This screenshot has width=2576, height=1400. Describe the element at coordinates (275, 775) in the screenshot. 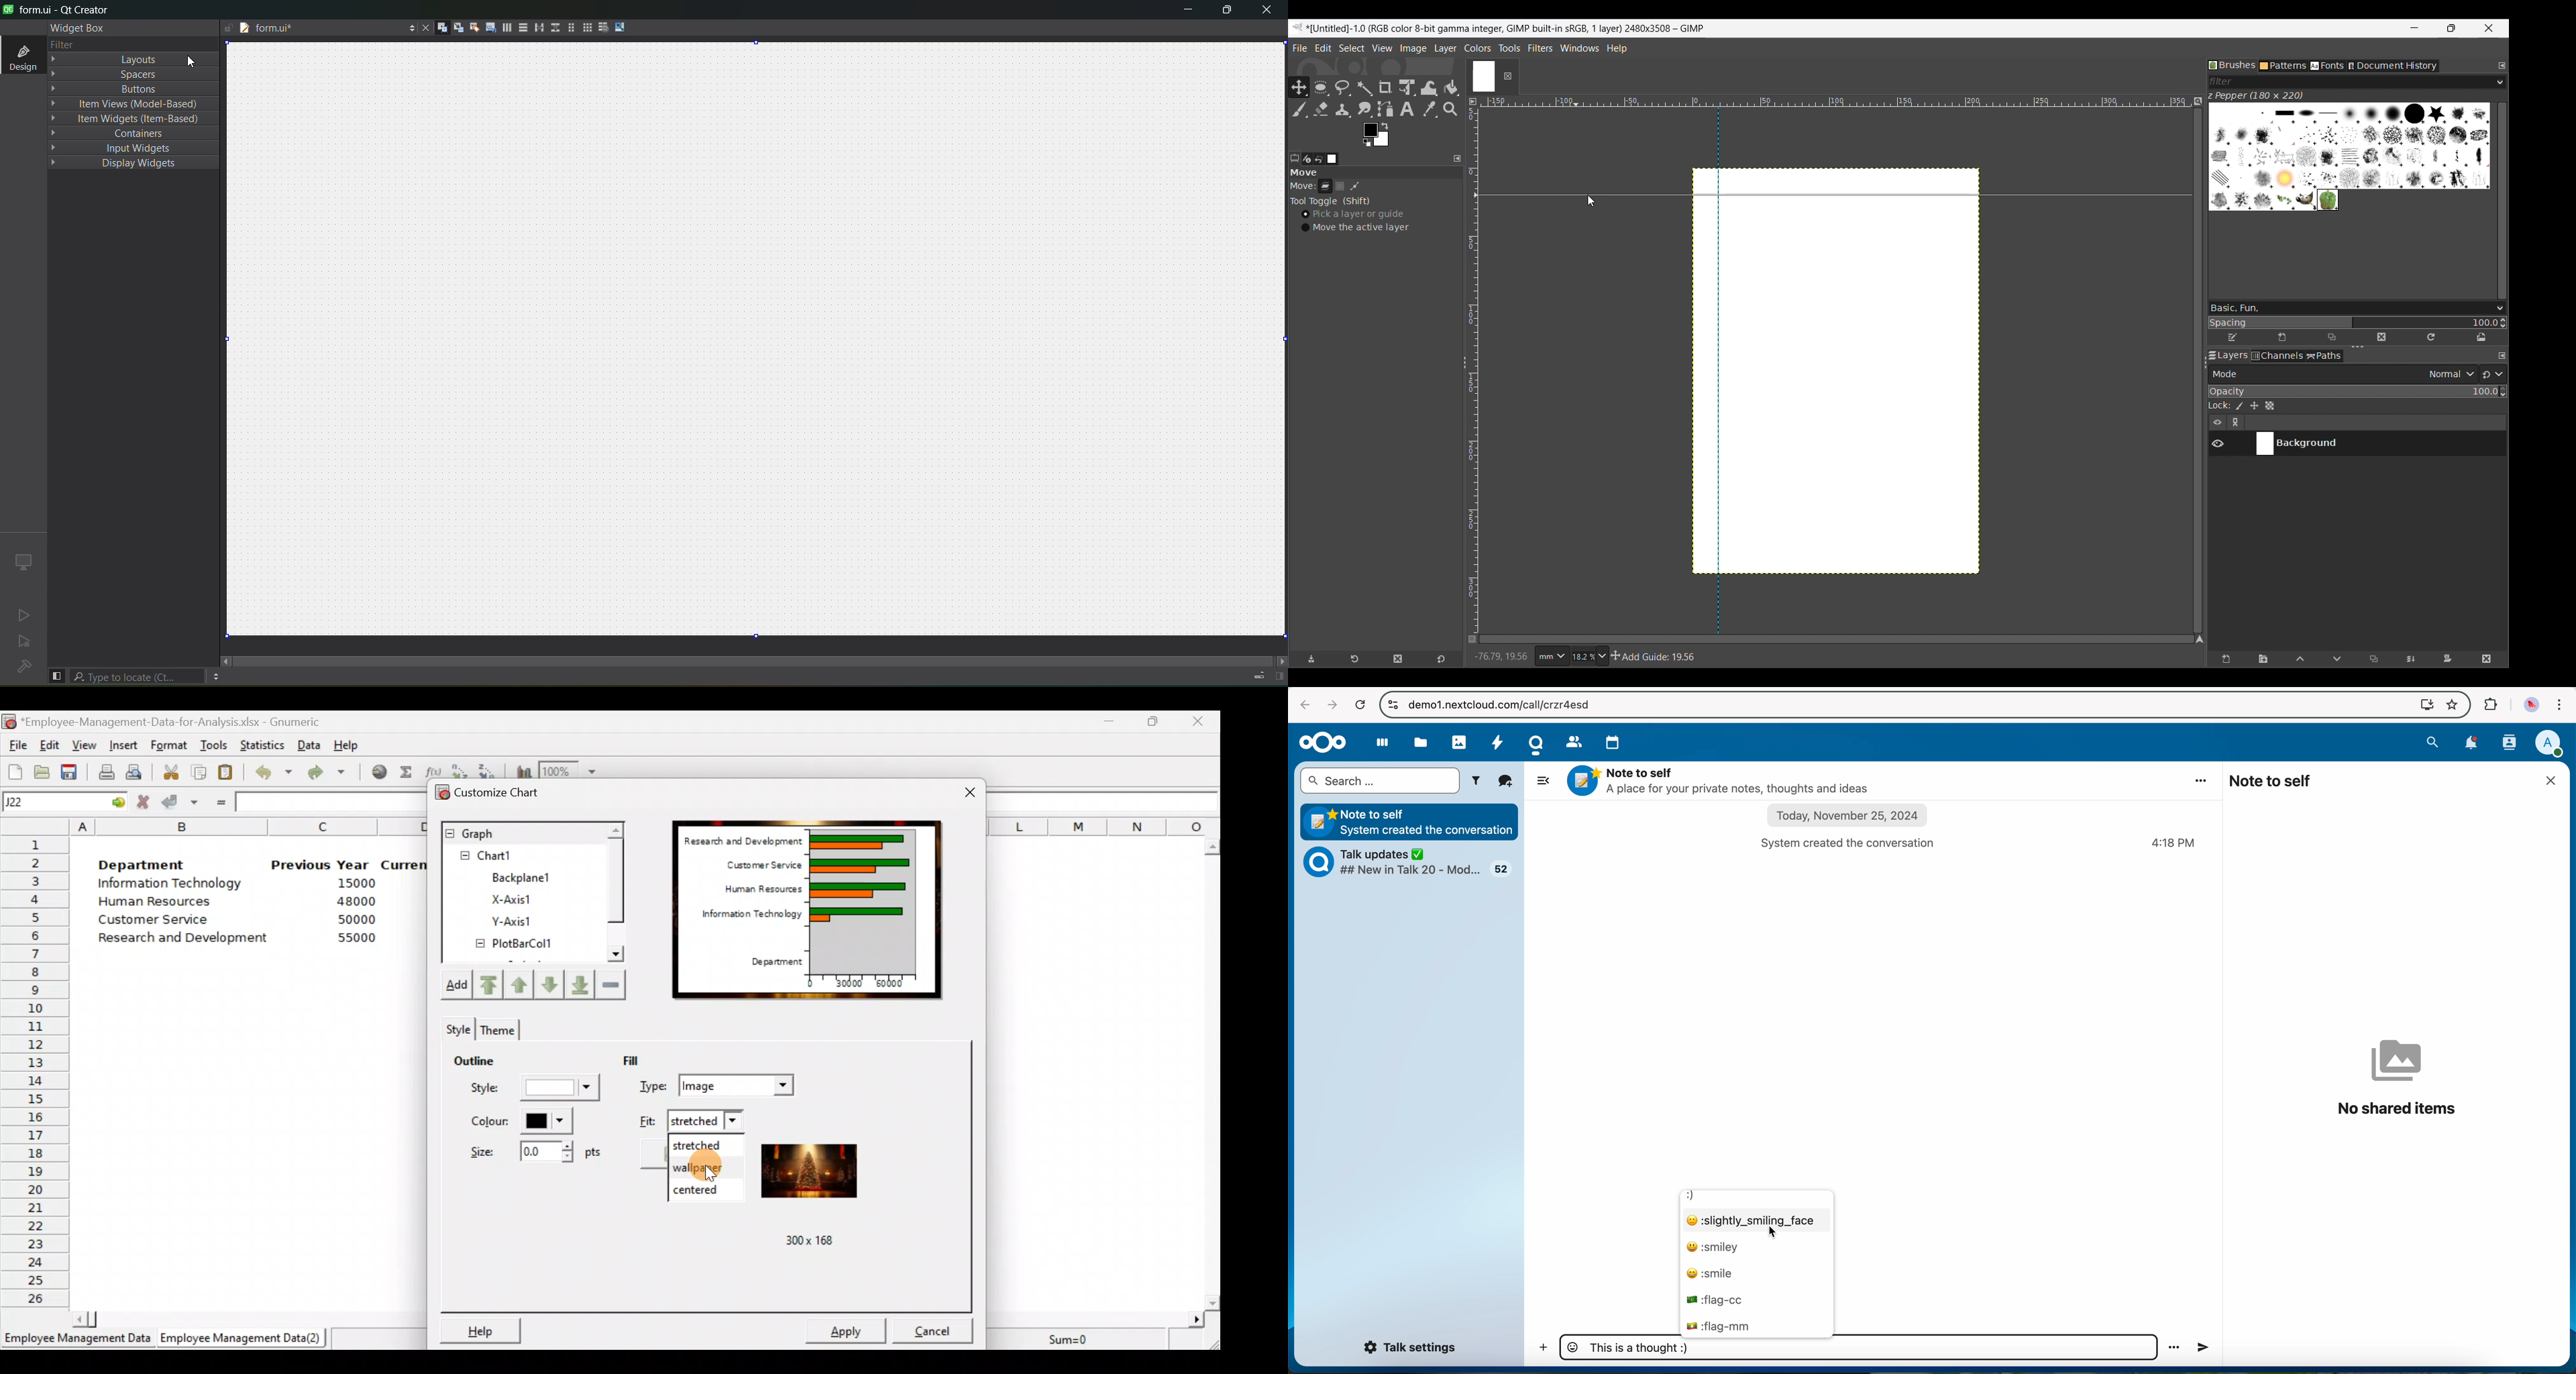

I see `Undo last action` at that location.